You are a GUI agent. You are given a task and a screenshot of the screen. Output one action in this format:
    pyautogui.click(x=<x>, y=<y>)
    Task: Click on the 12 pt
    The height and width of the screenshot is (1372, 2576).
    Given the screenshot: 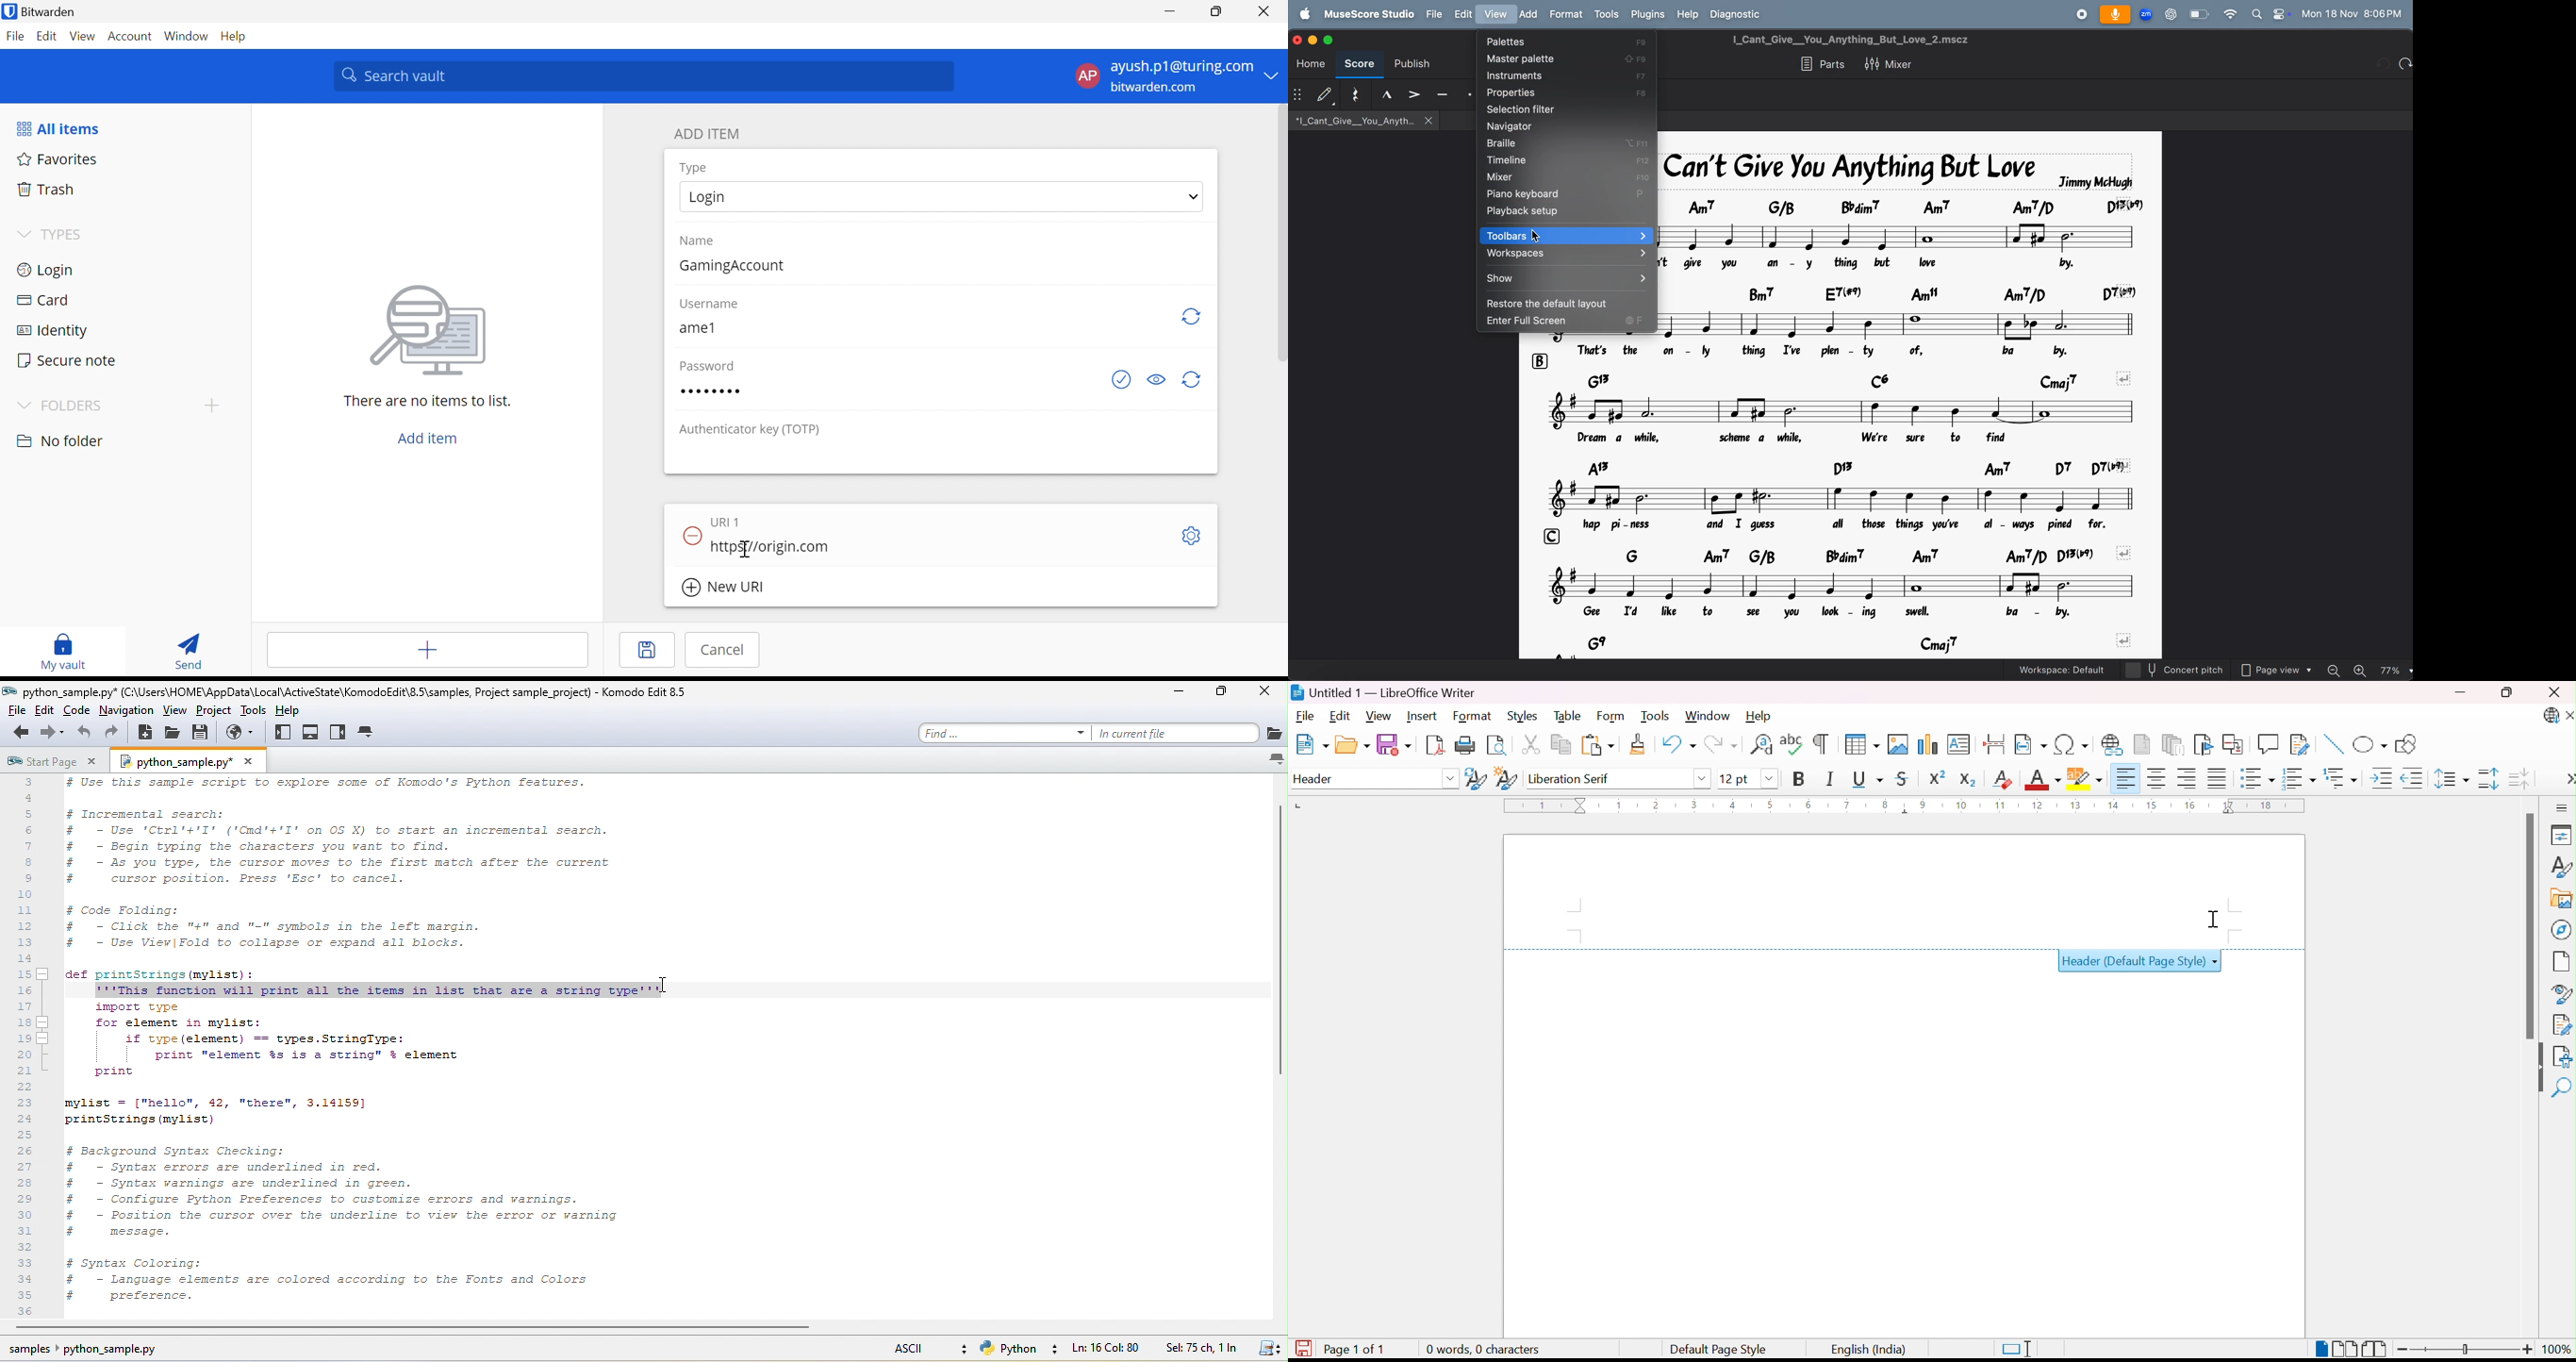 What is the action you would take?
    pyautogui.click(x=1733, y=778)
    